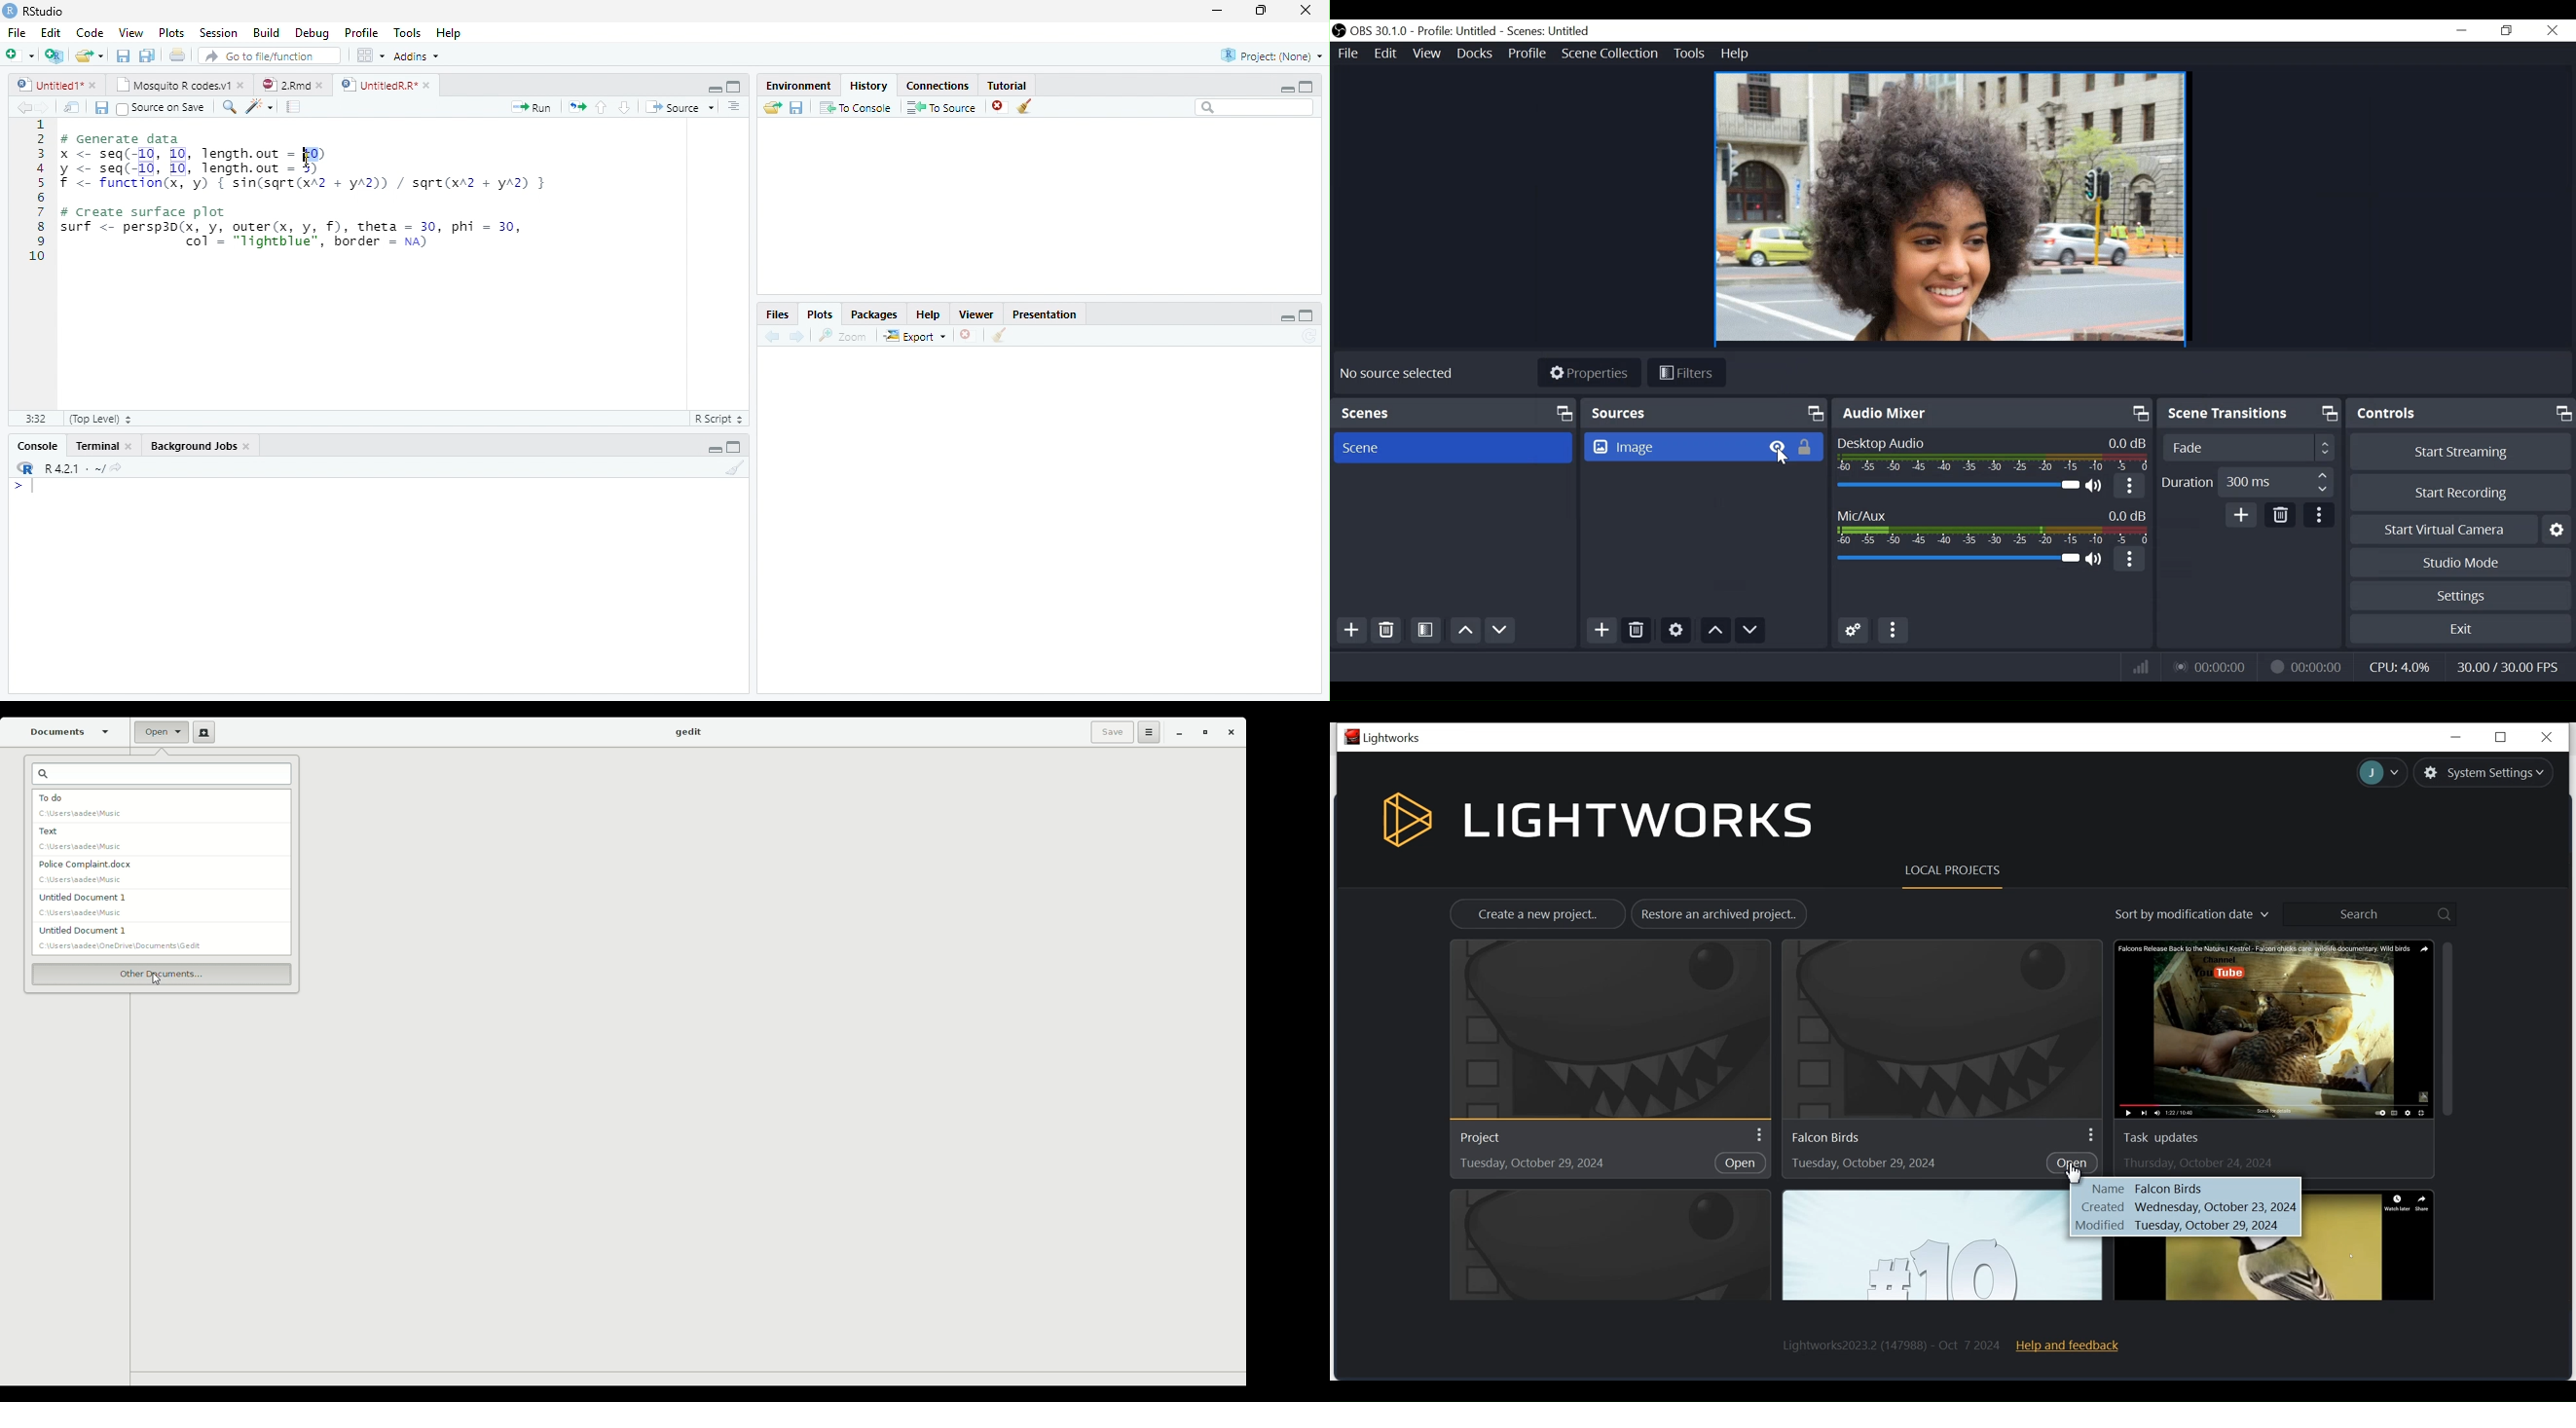 Image resolution: width=2576 pixels, height=1428 pixels. I want to click on Move down, so click(1750, 630).